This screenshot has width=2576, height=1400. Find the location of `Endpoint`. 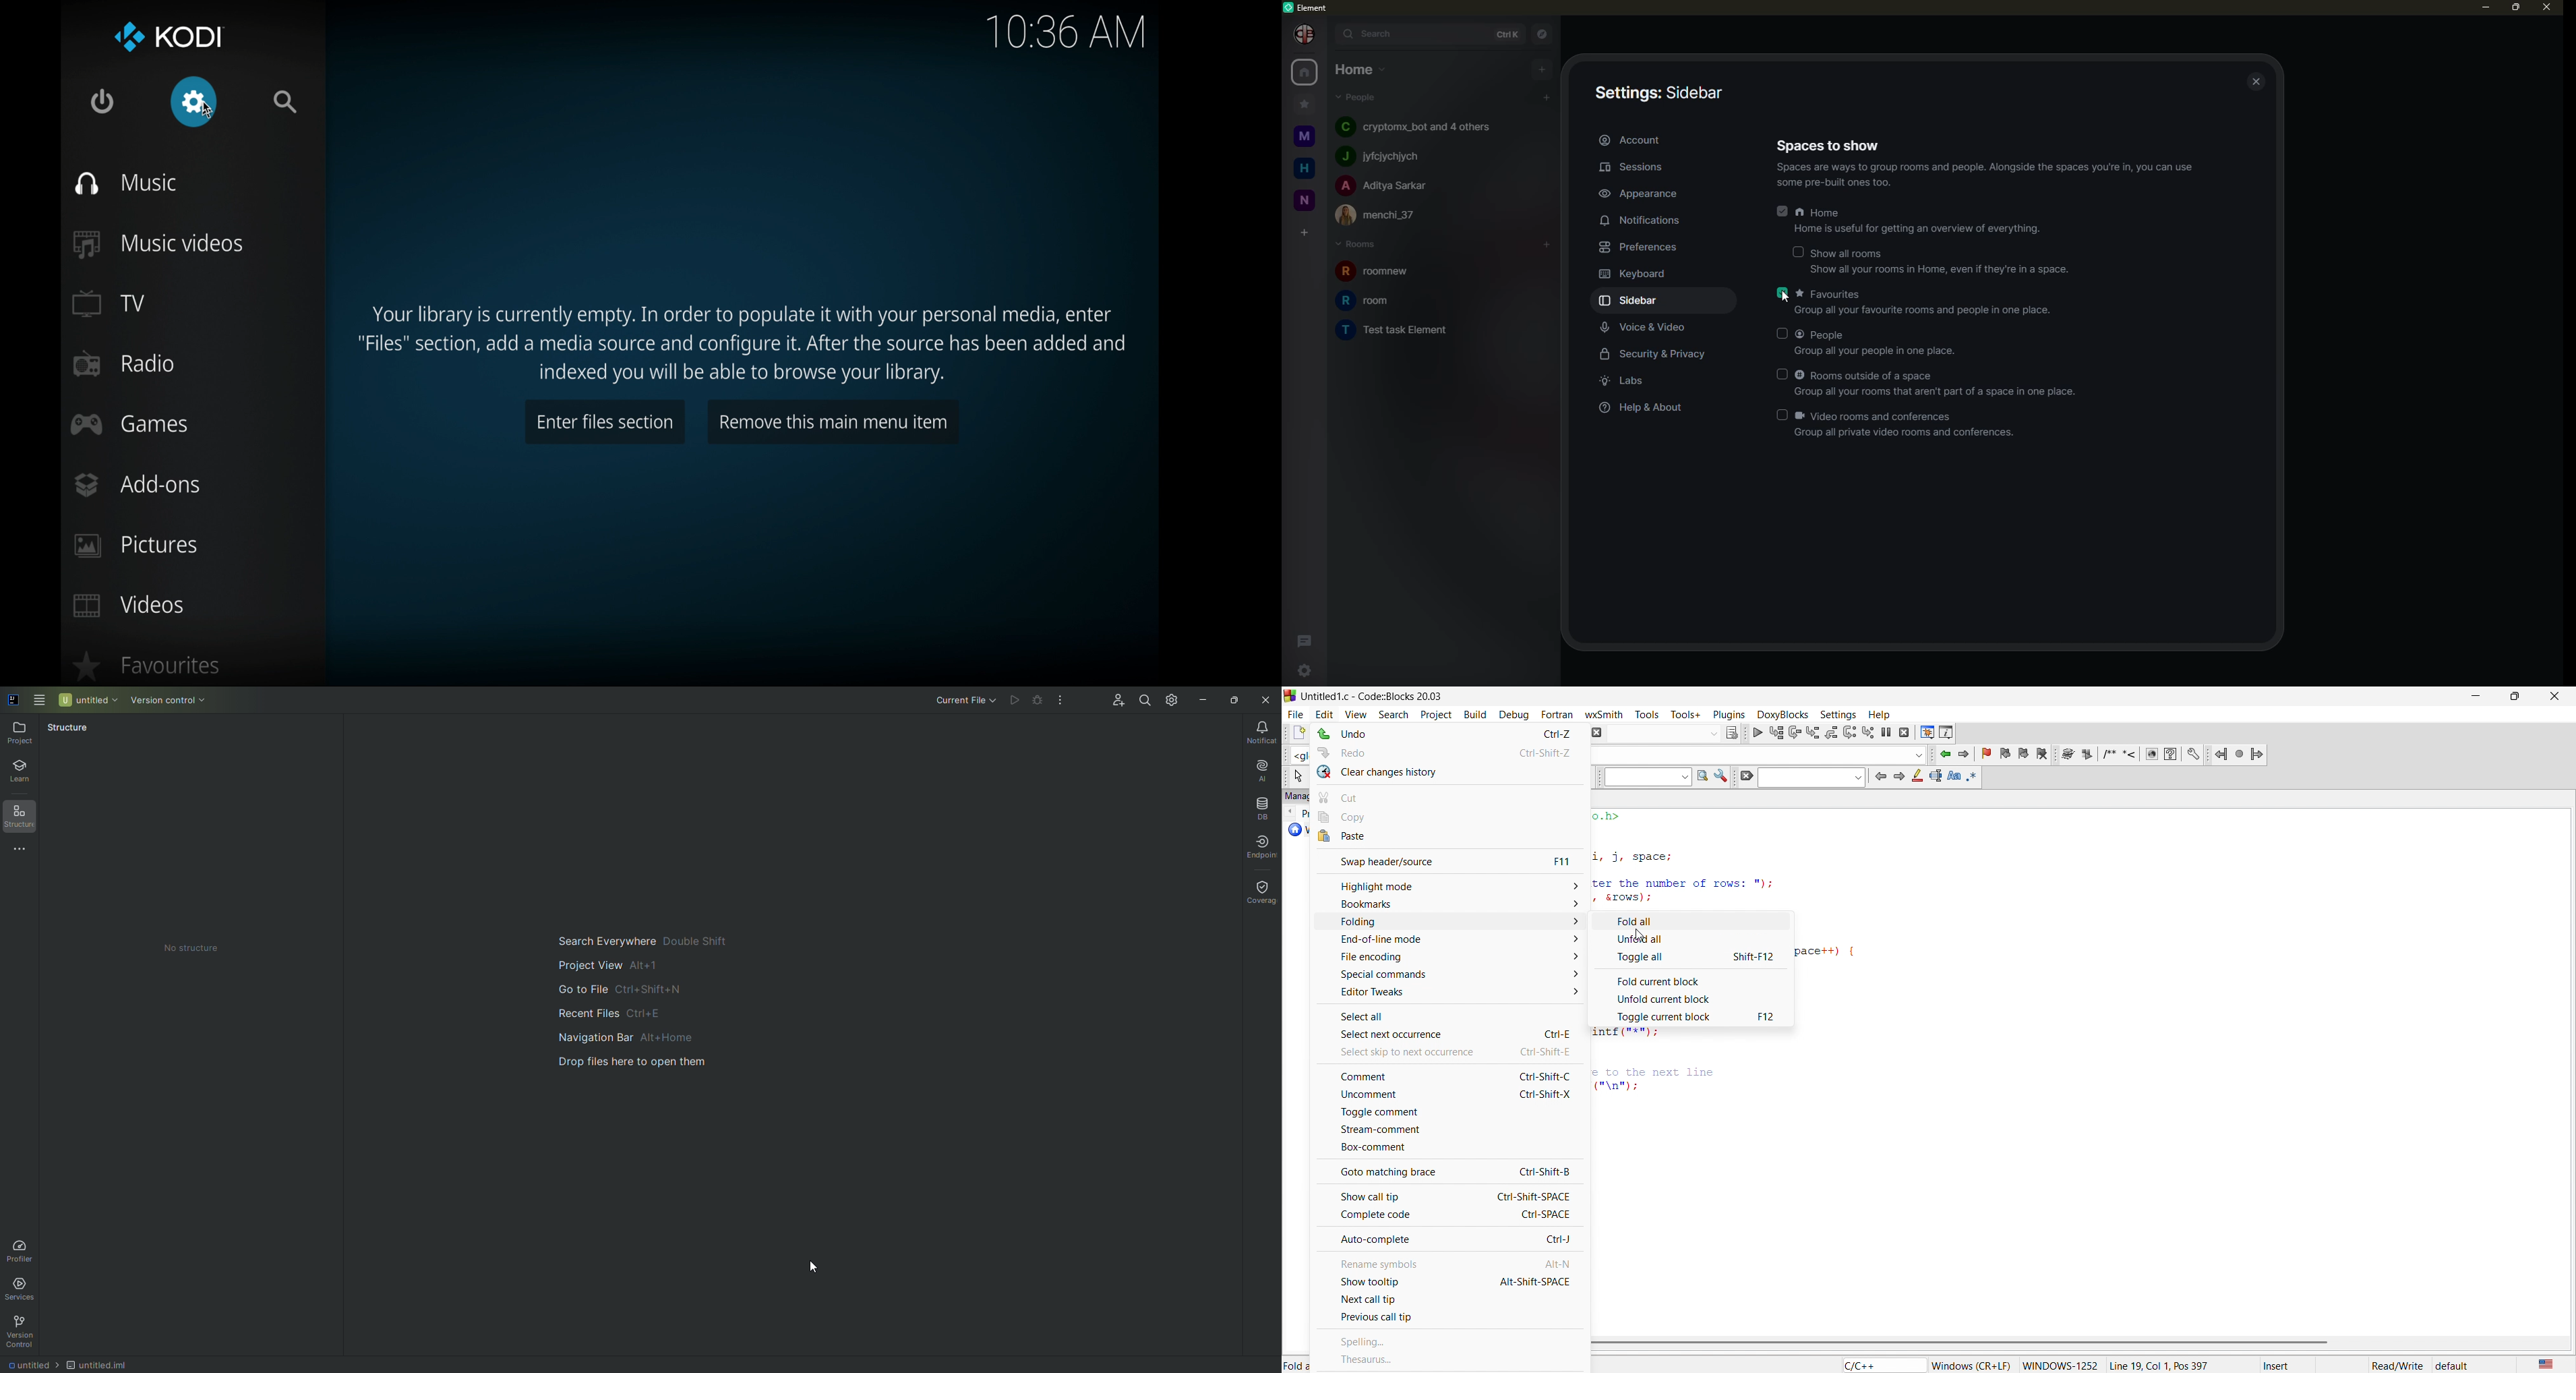

Endpoint is located at coordinates (1262, 847).